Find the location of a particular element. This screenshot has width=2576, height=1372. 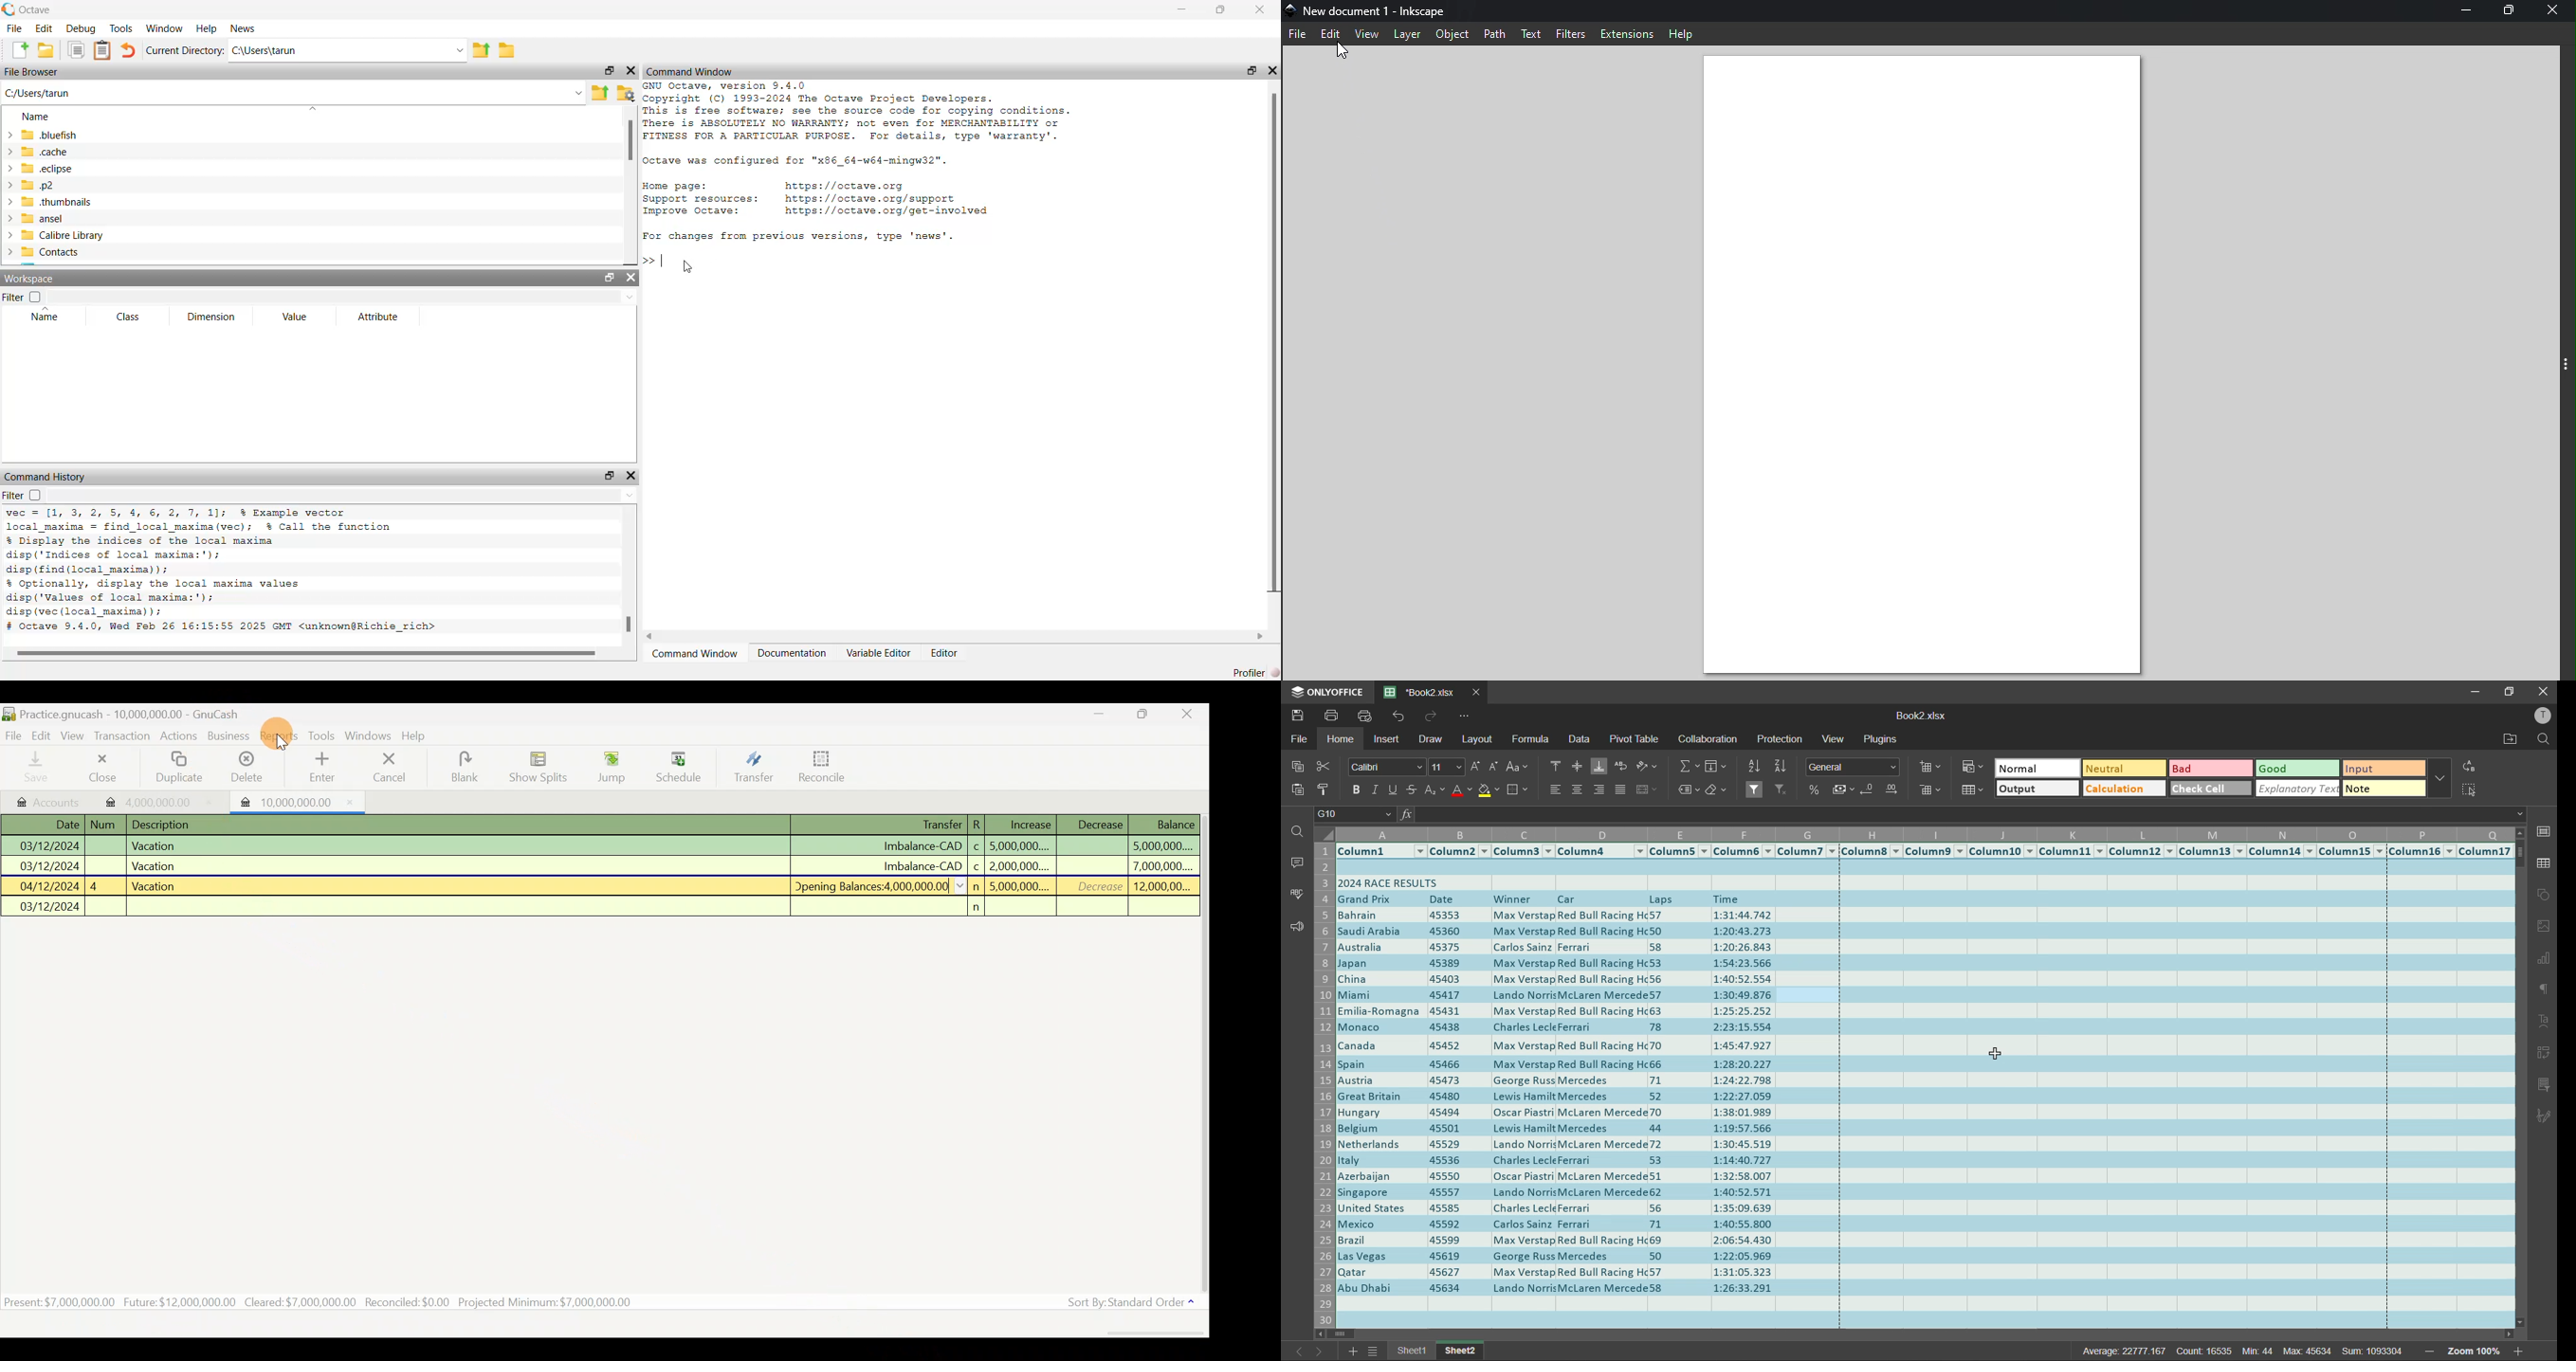

fill color is located at coordinates (1489, 793).